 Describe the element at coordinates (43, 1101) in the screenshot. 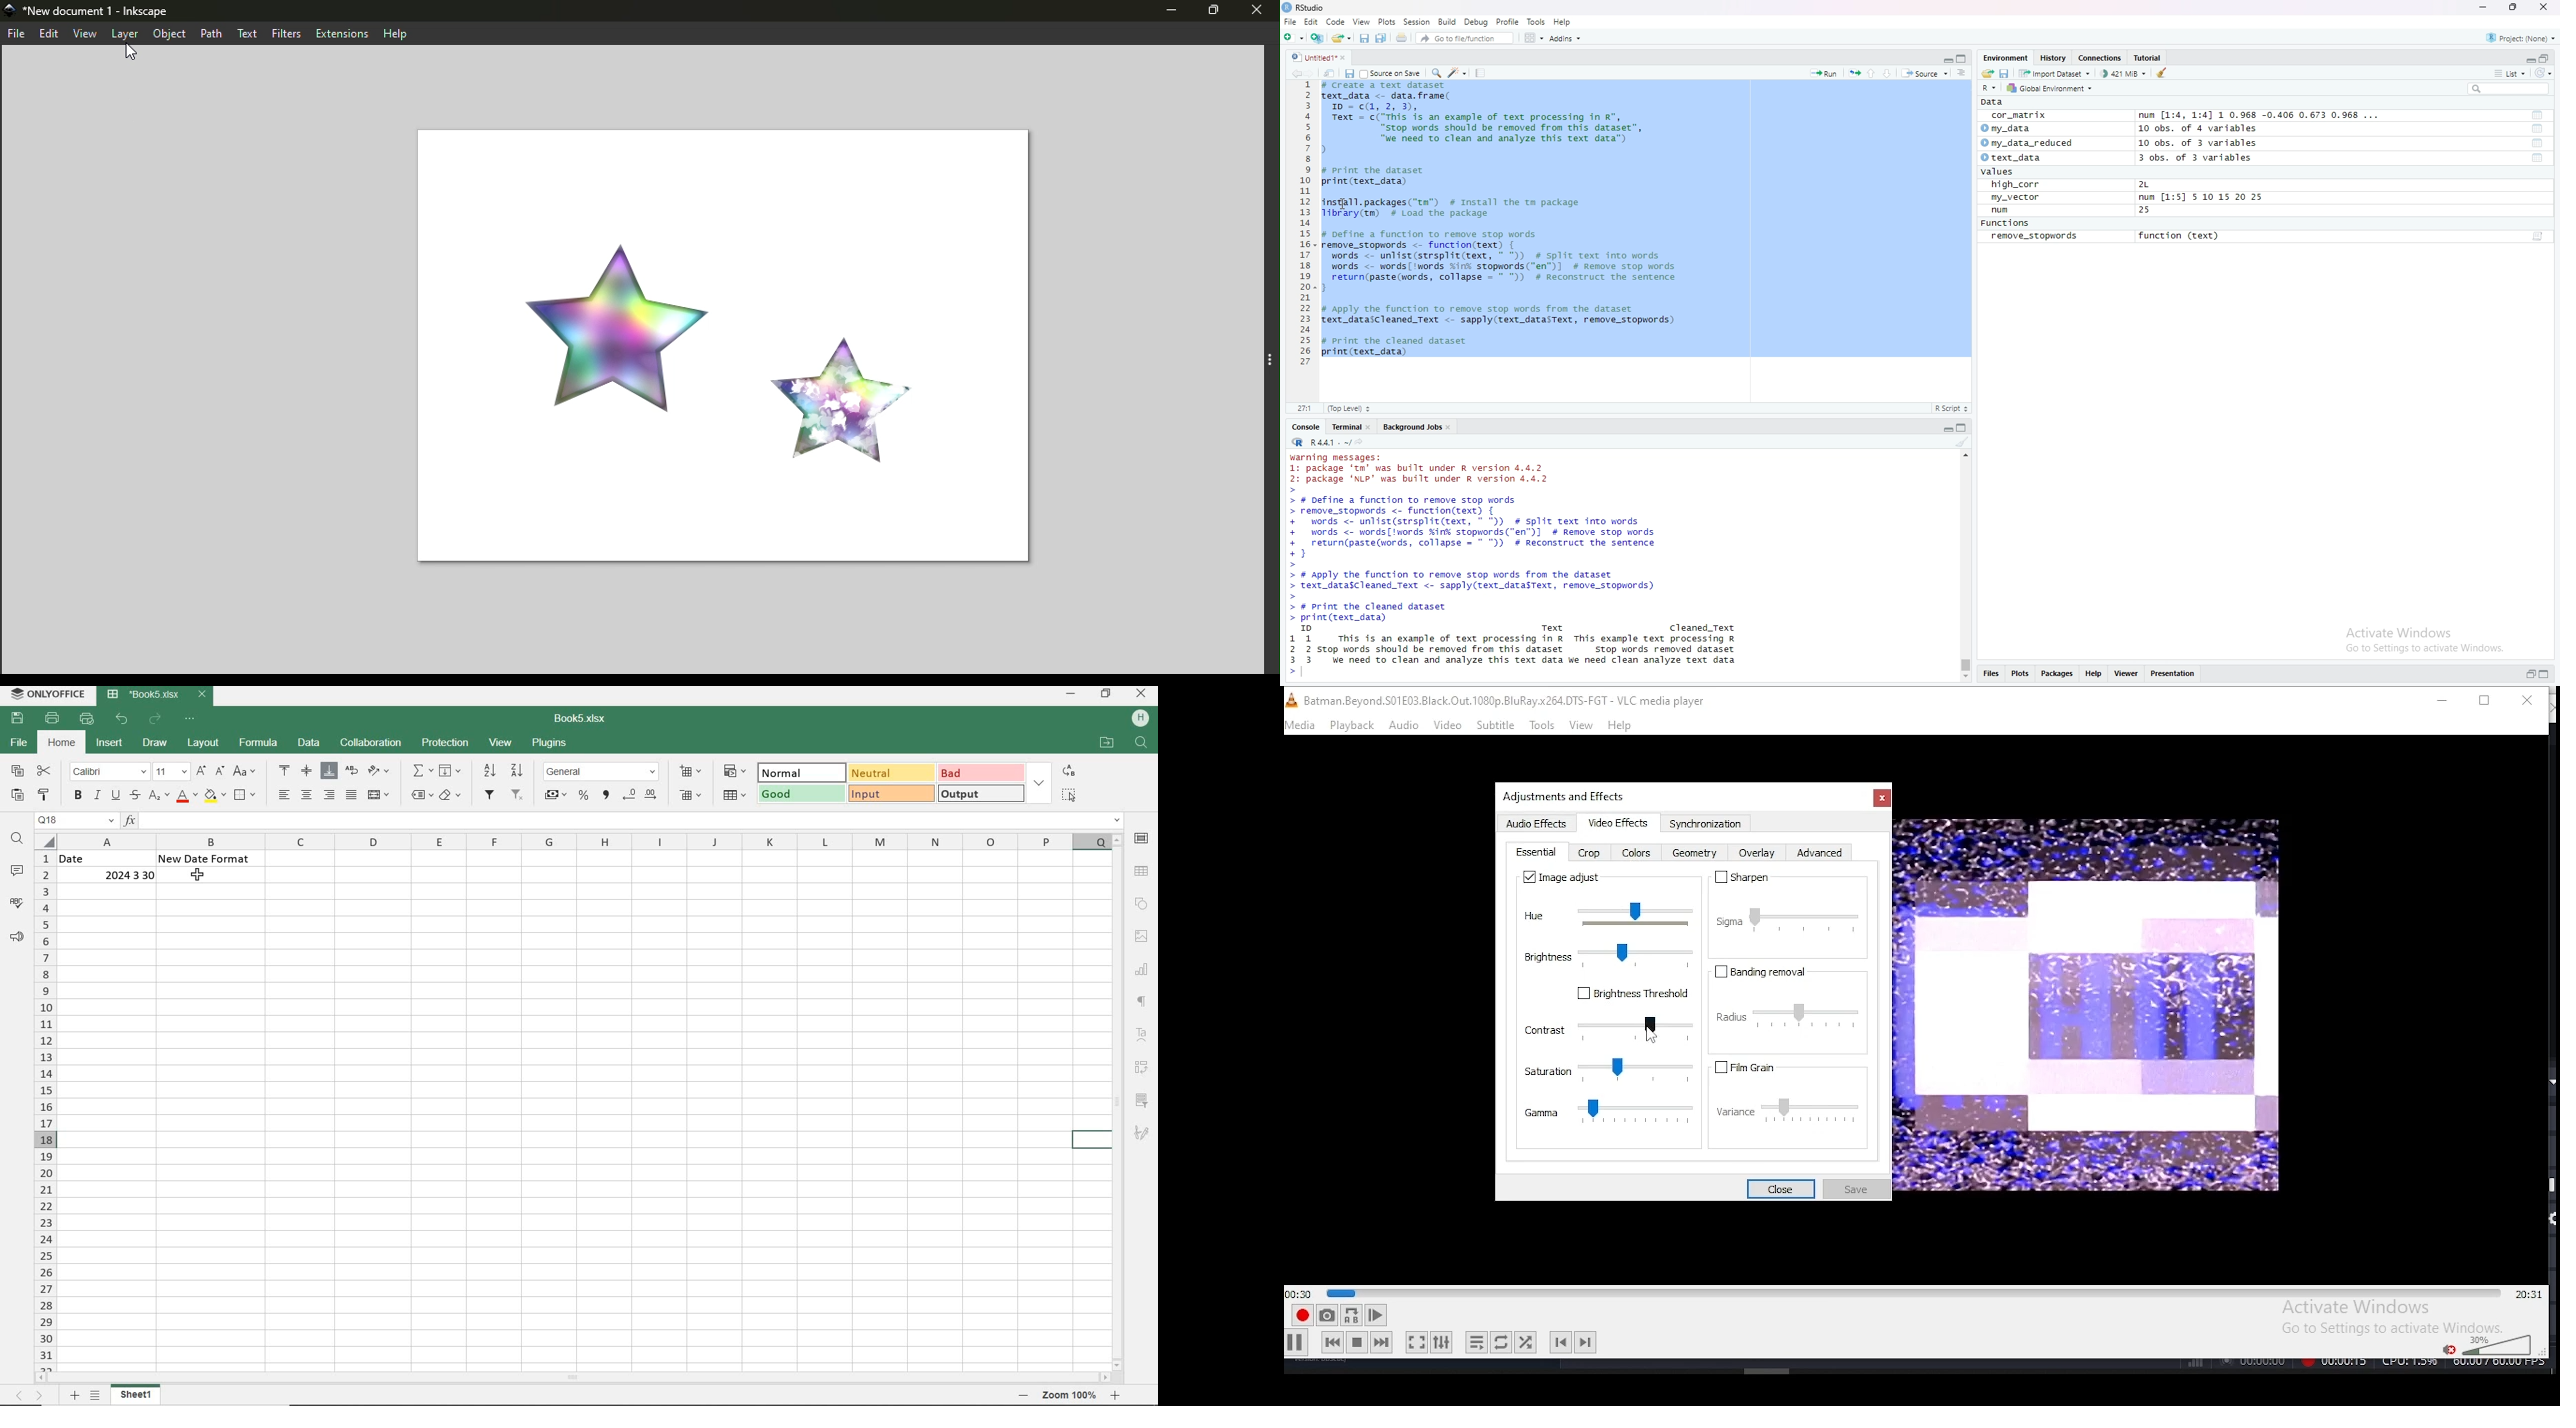

I see `ROWS` at that location.